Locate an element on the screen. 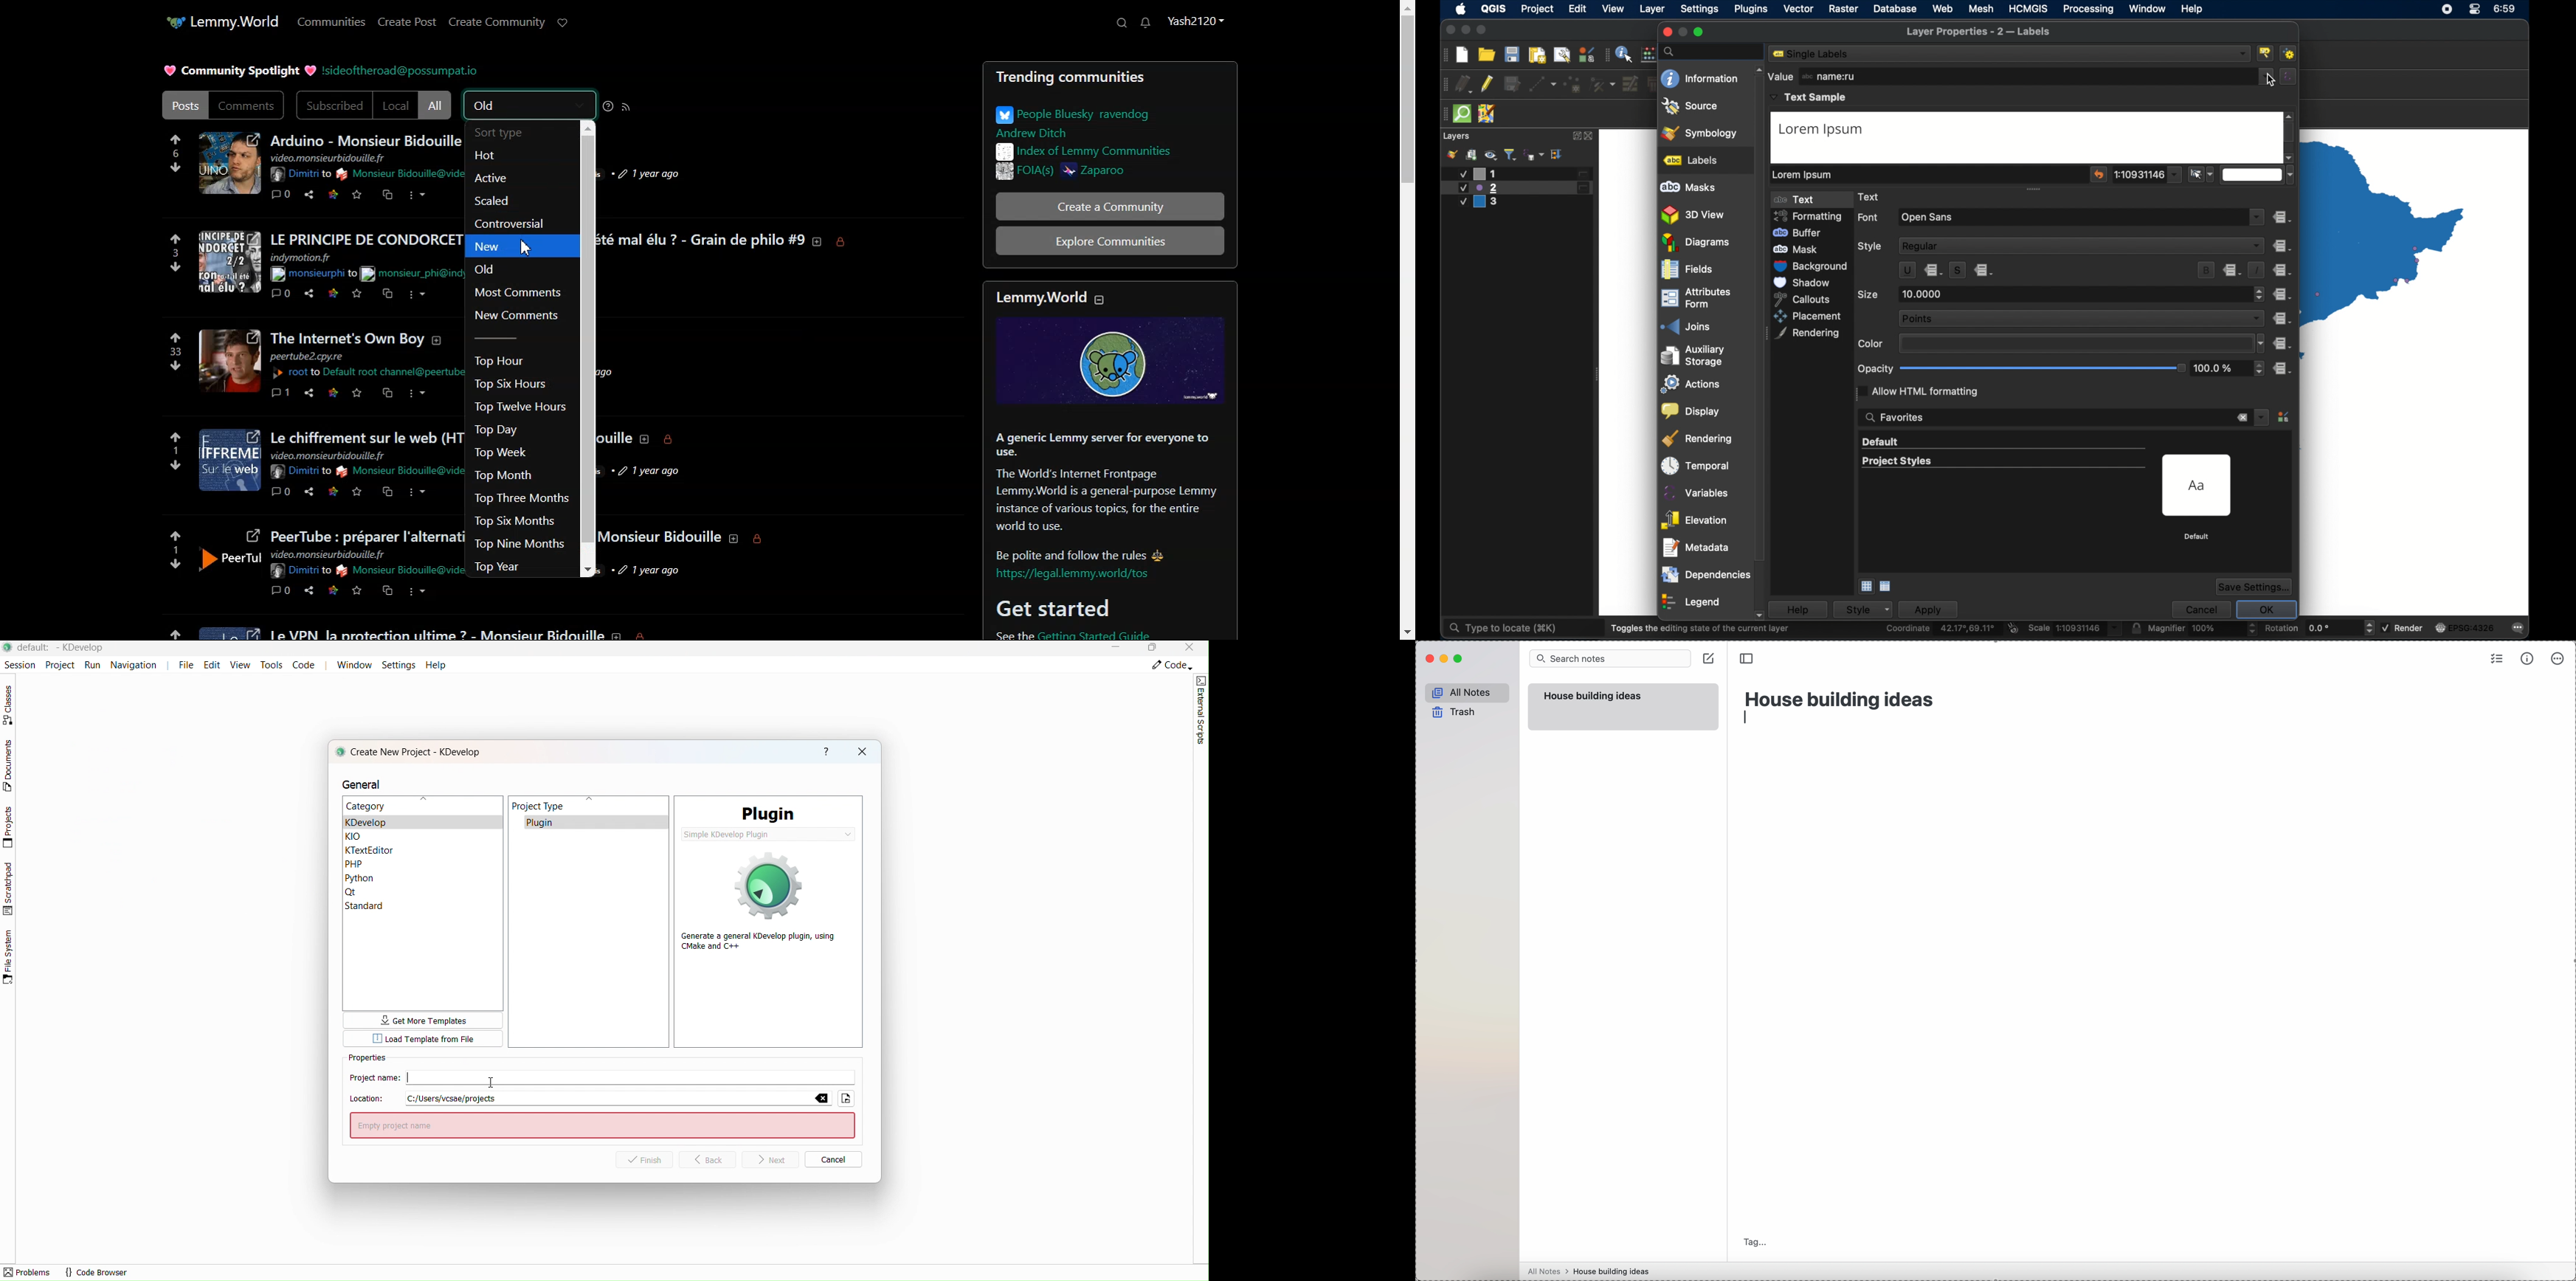  open is located at coordinates (1486, 54).